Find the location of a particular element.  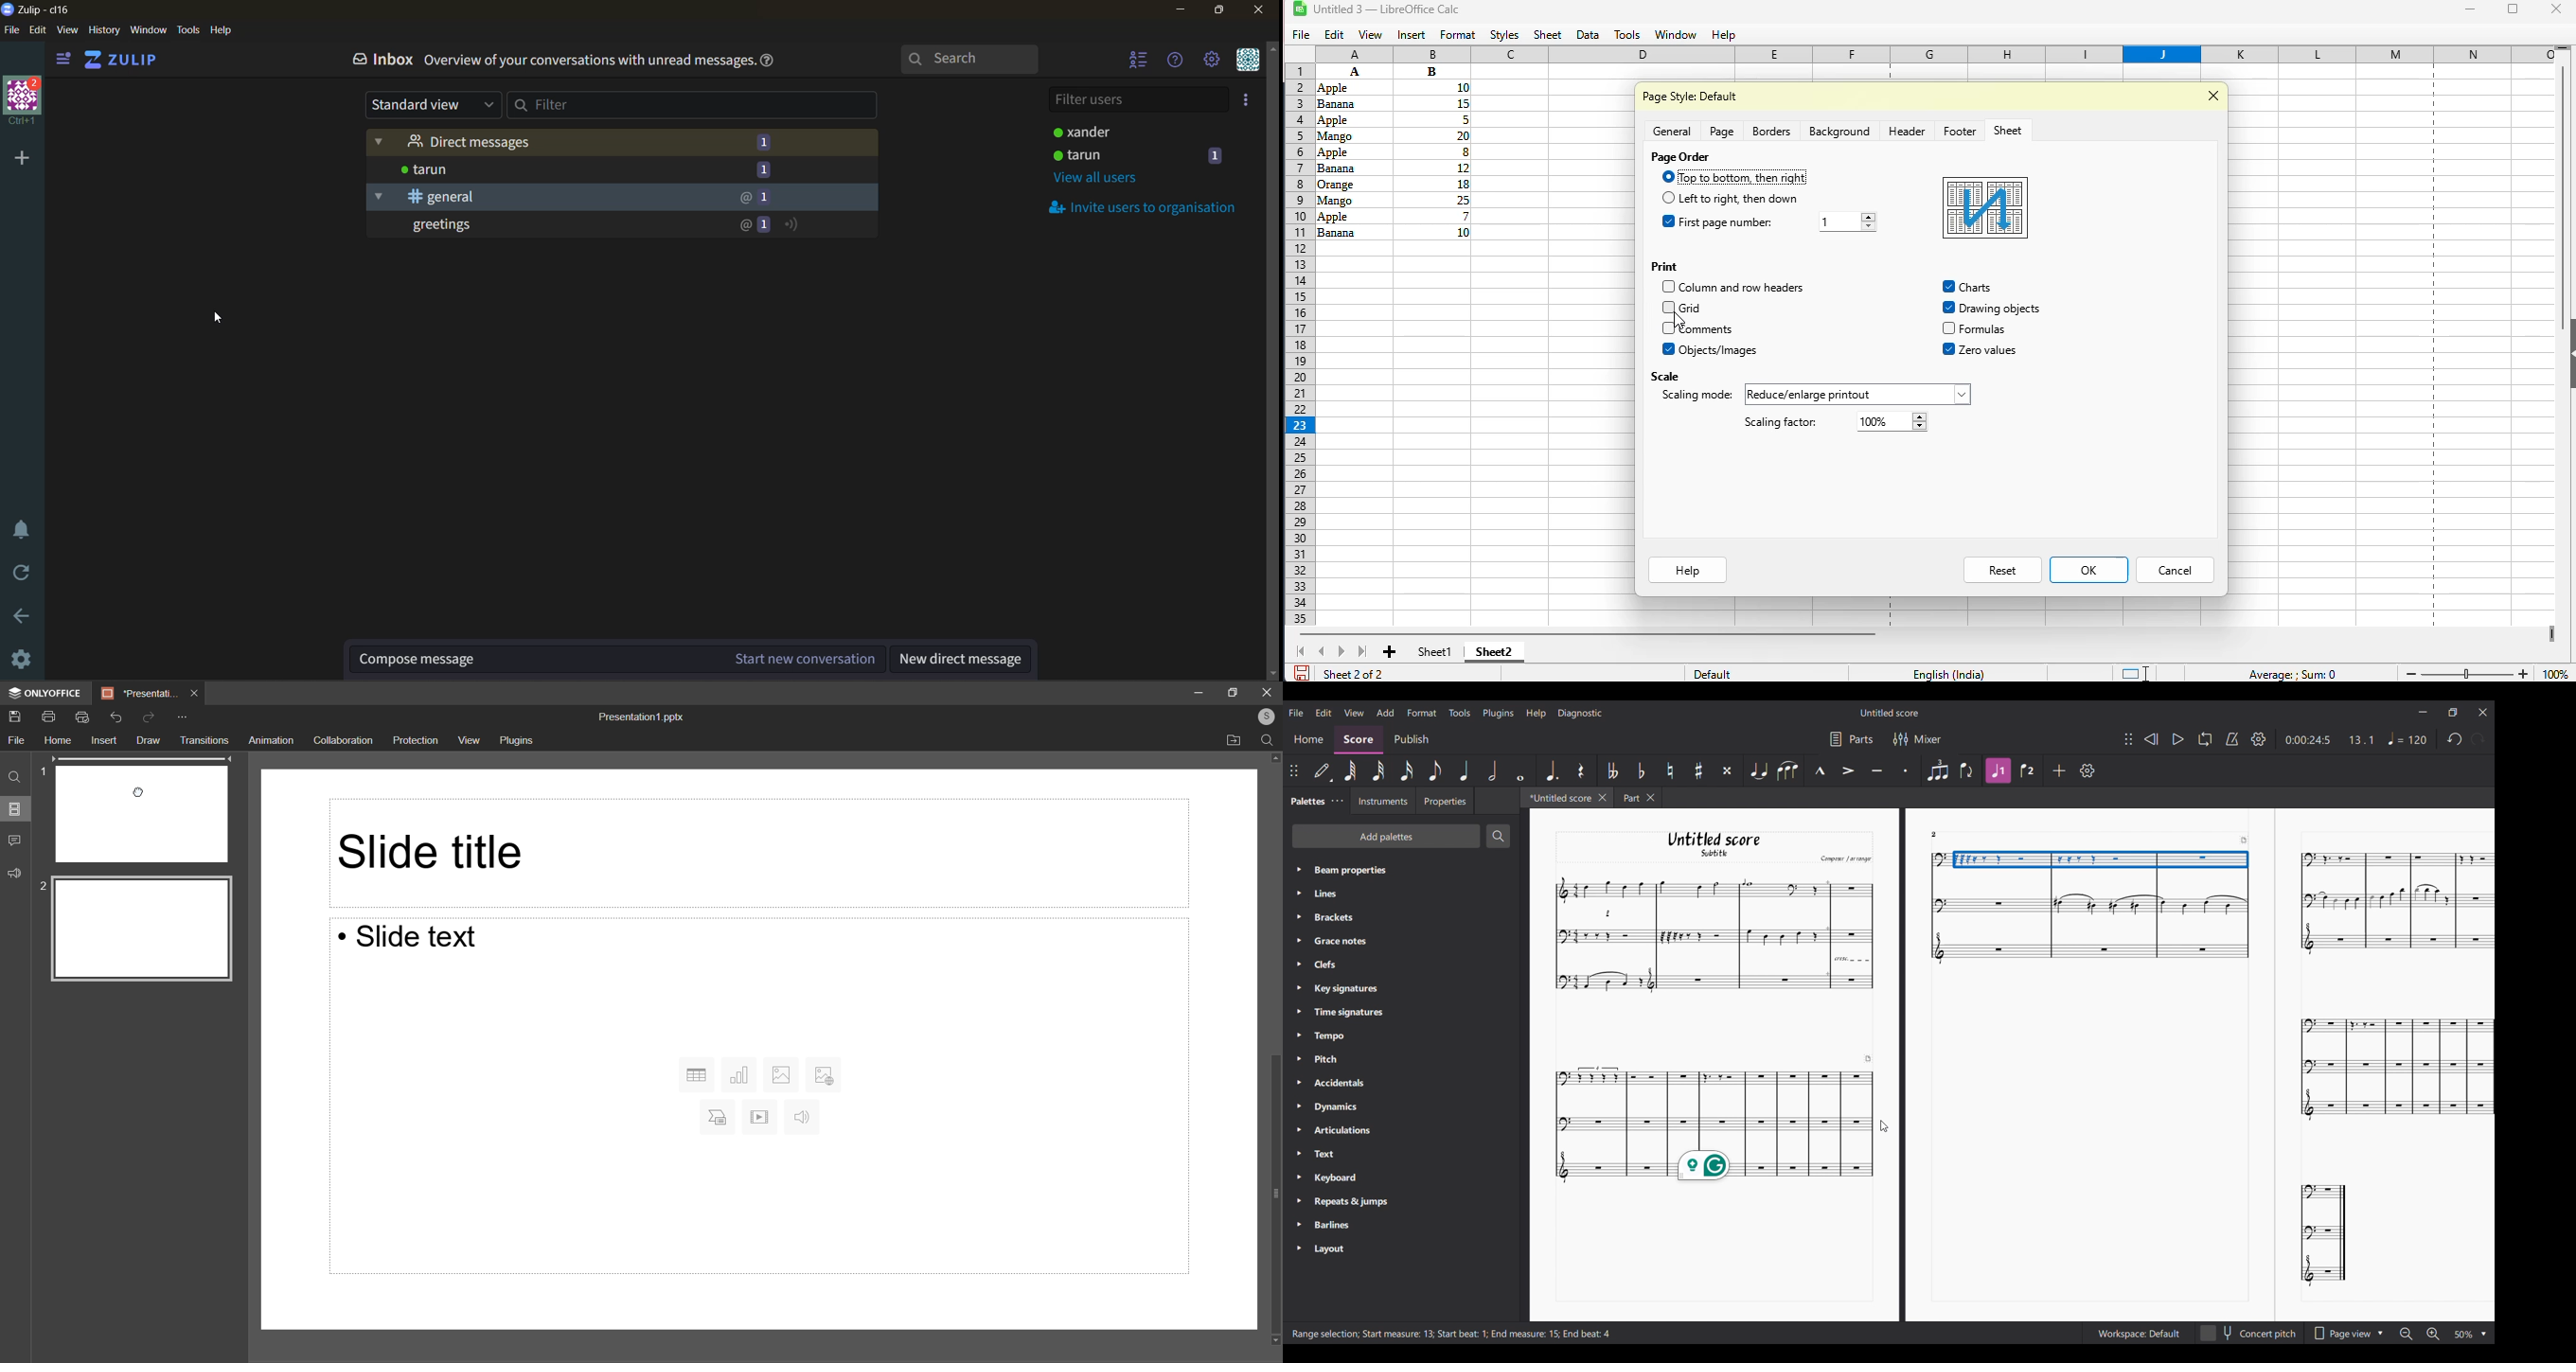

 is located at coordinates (1667, 327).